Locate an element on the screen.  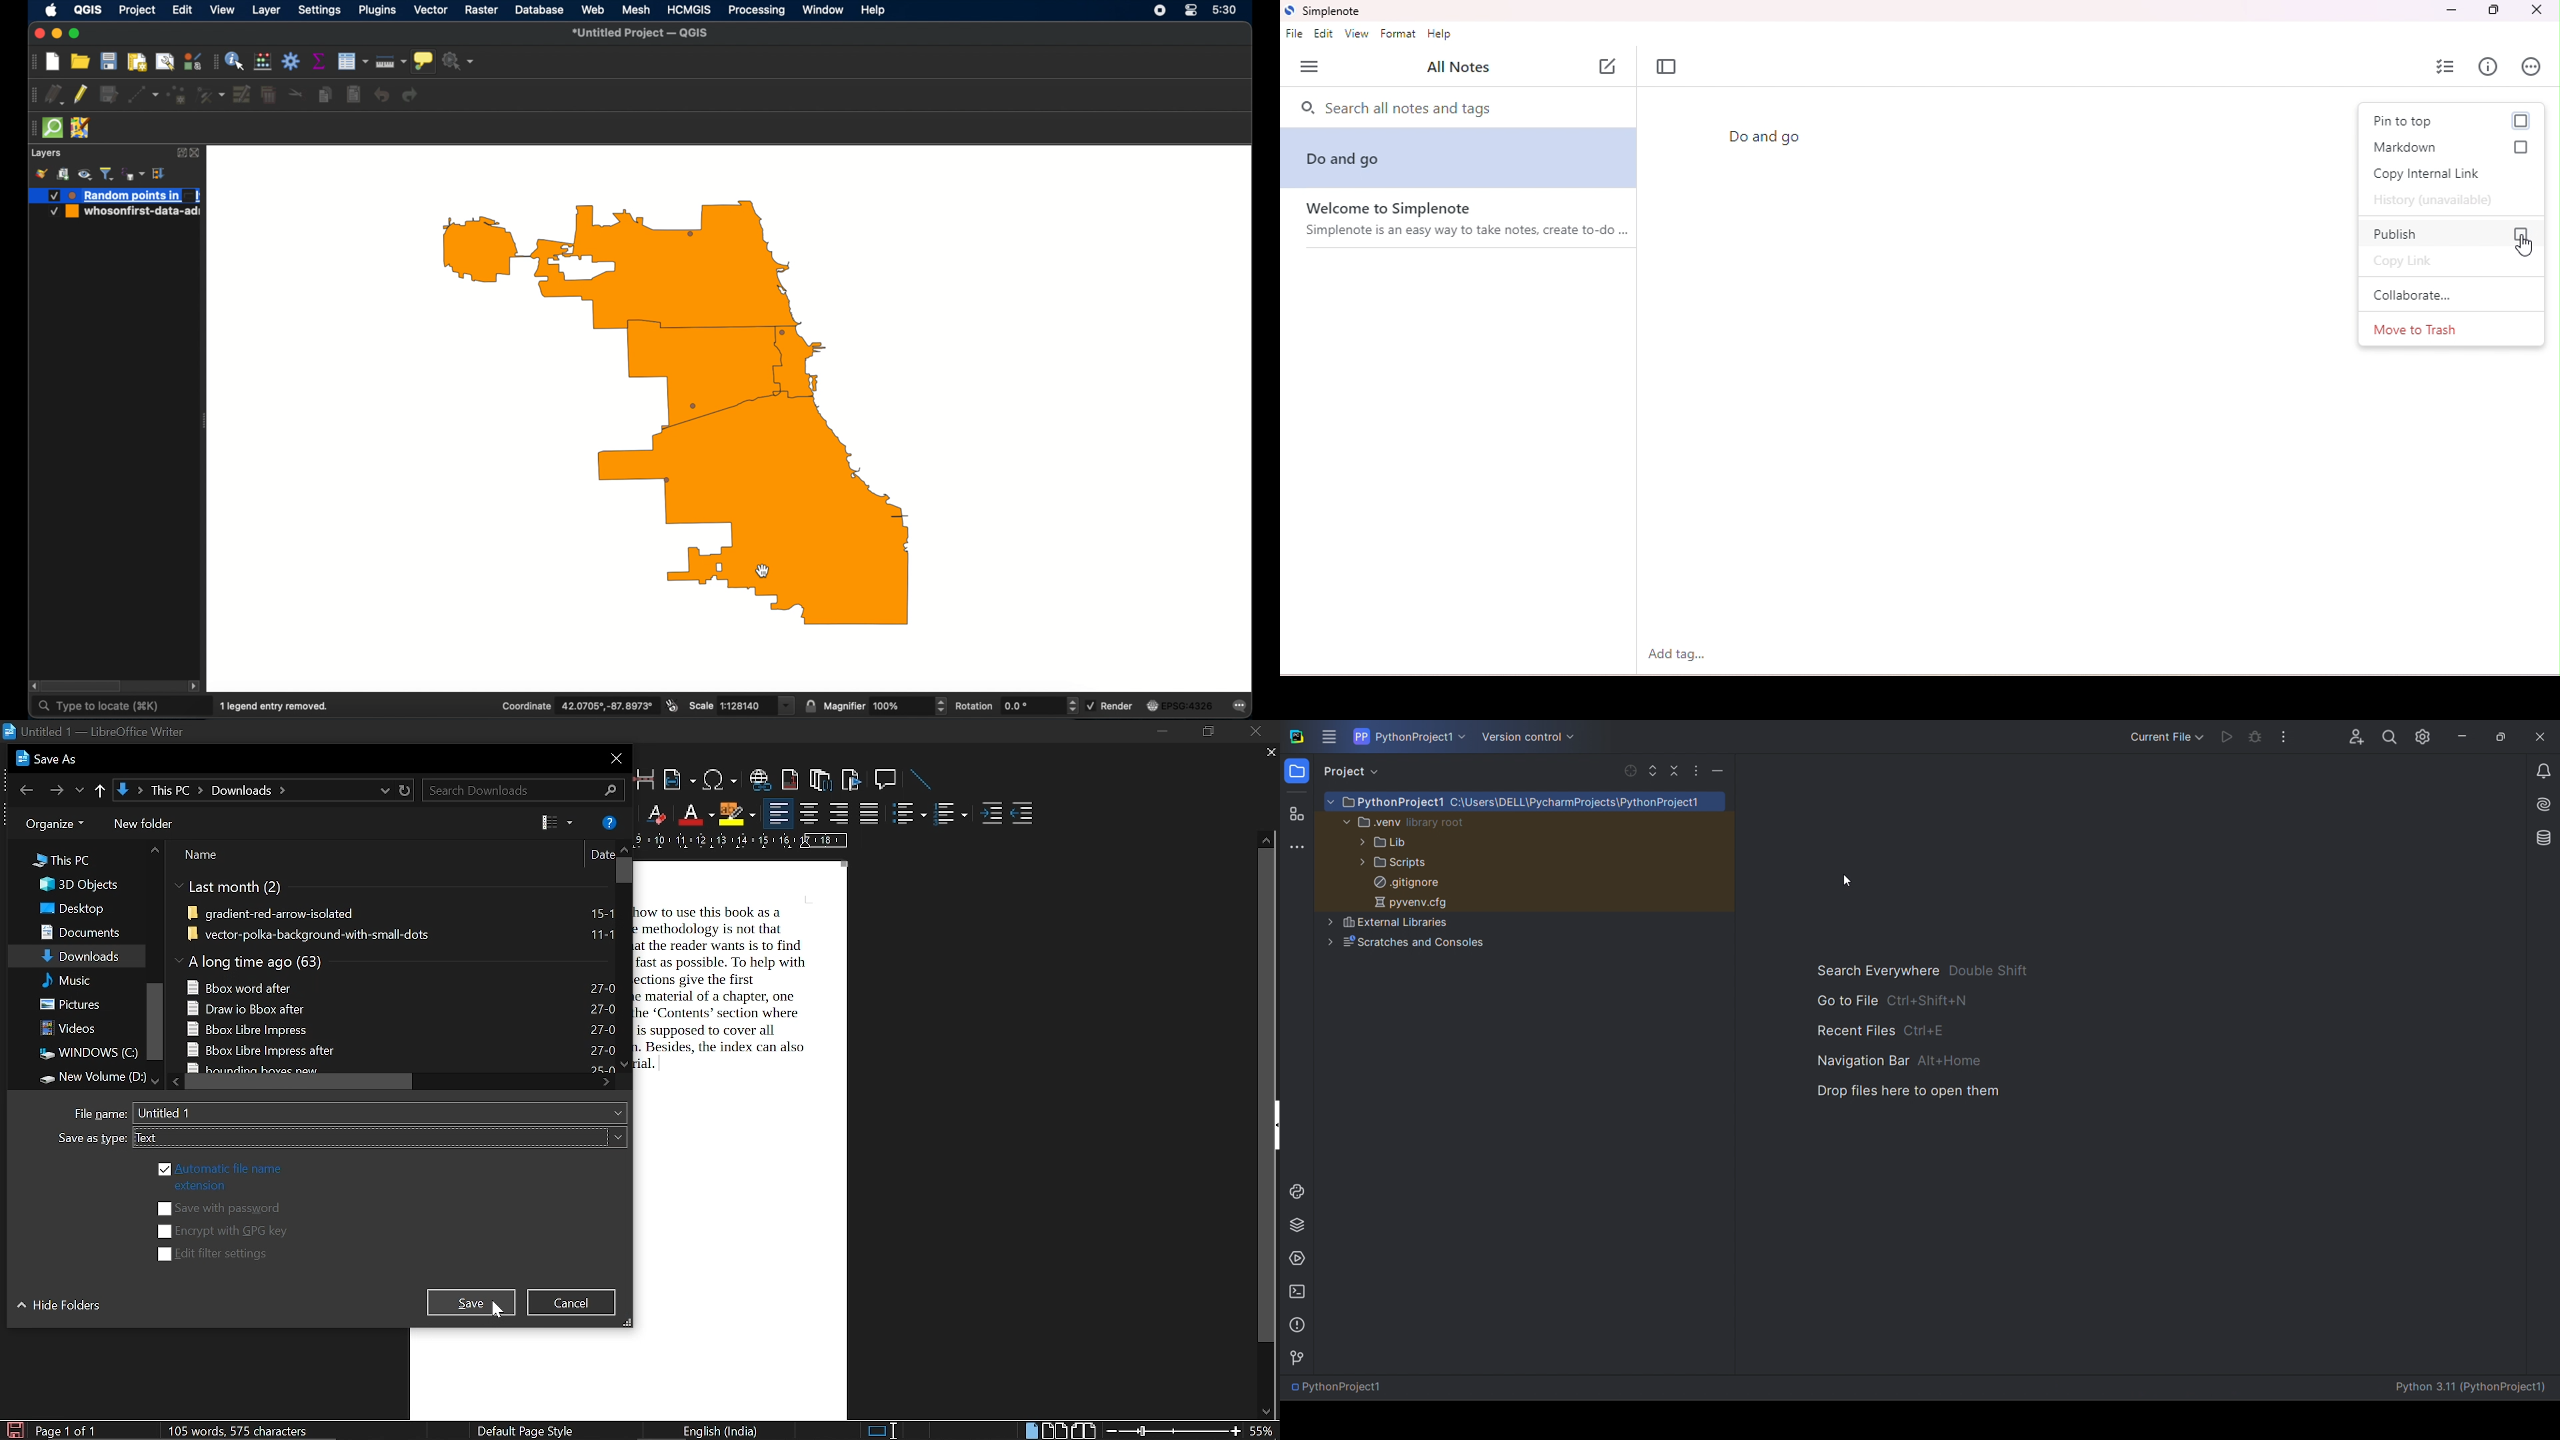
maximize is located at coordinates (2493, 10).